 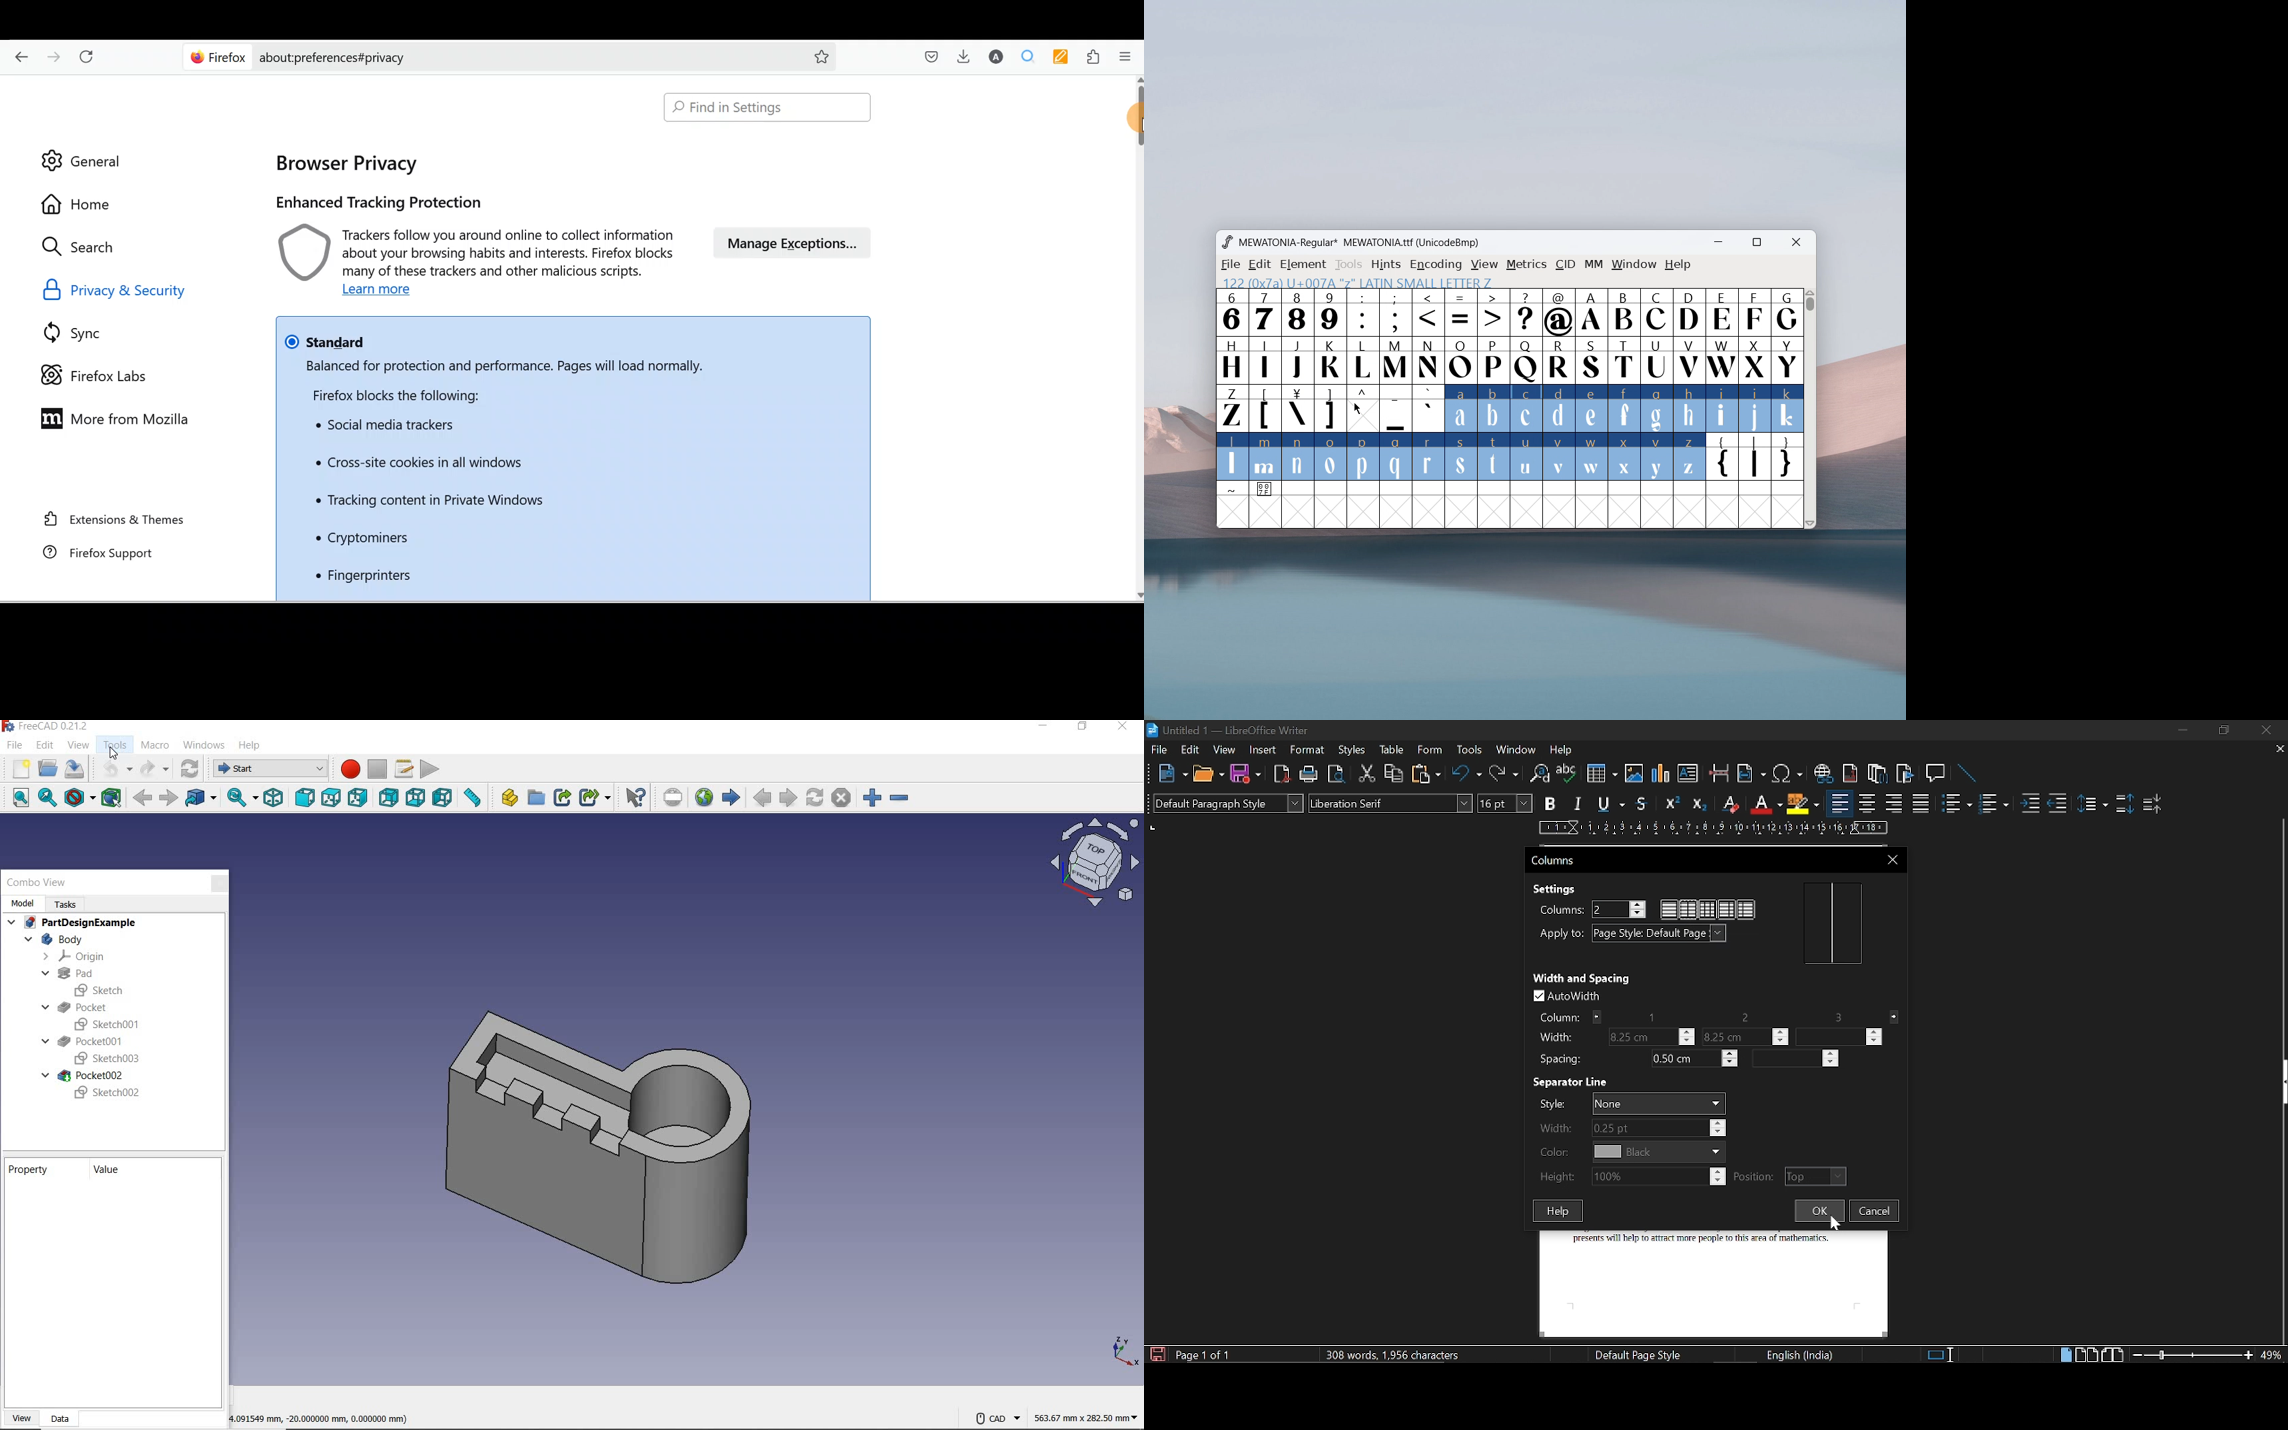 What do you see at coordinates (1994, 803) in the screenshot?
I see `Toggle ordered list` at bounding box center [1994, 803].